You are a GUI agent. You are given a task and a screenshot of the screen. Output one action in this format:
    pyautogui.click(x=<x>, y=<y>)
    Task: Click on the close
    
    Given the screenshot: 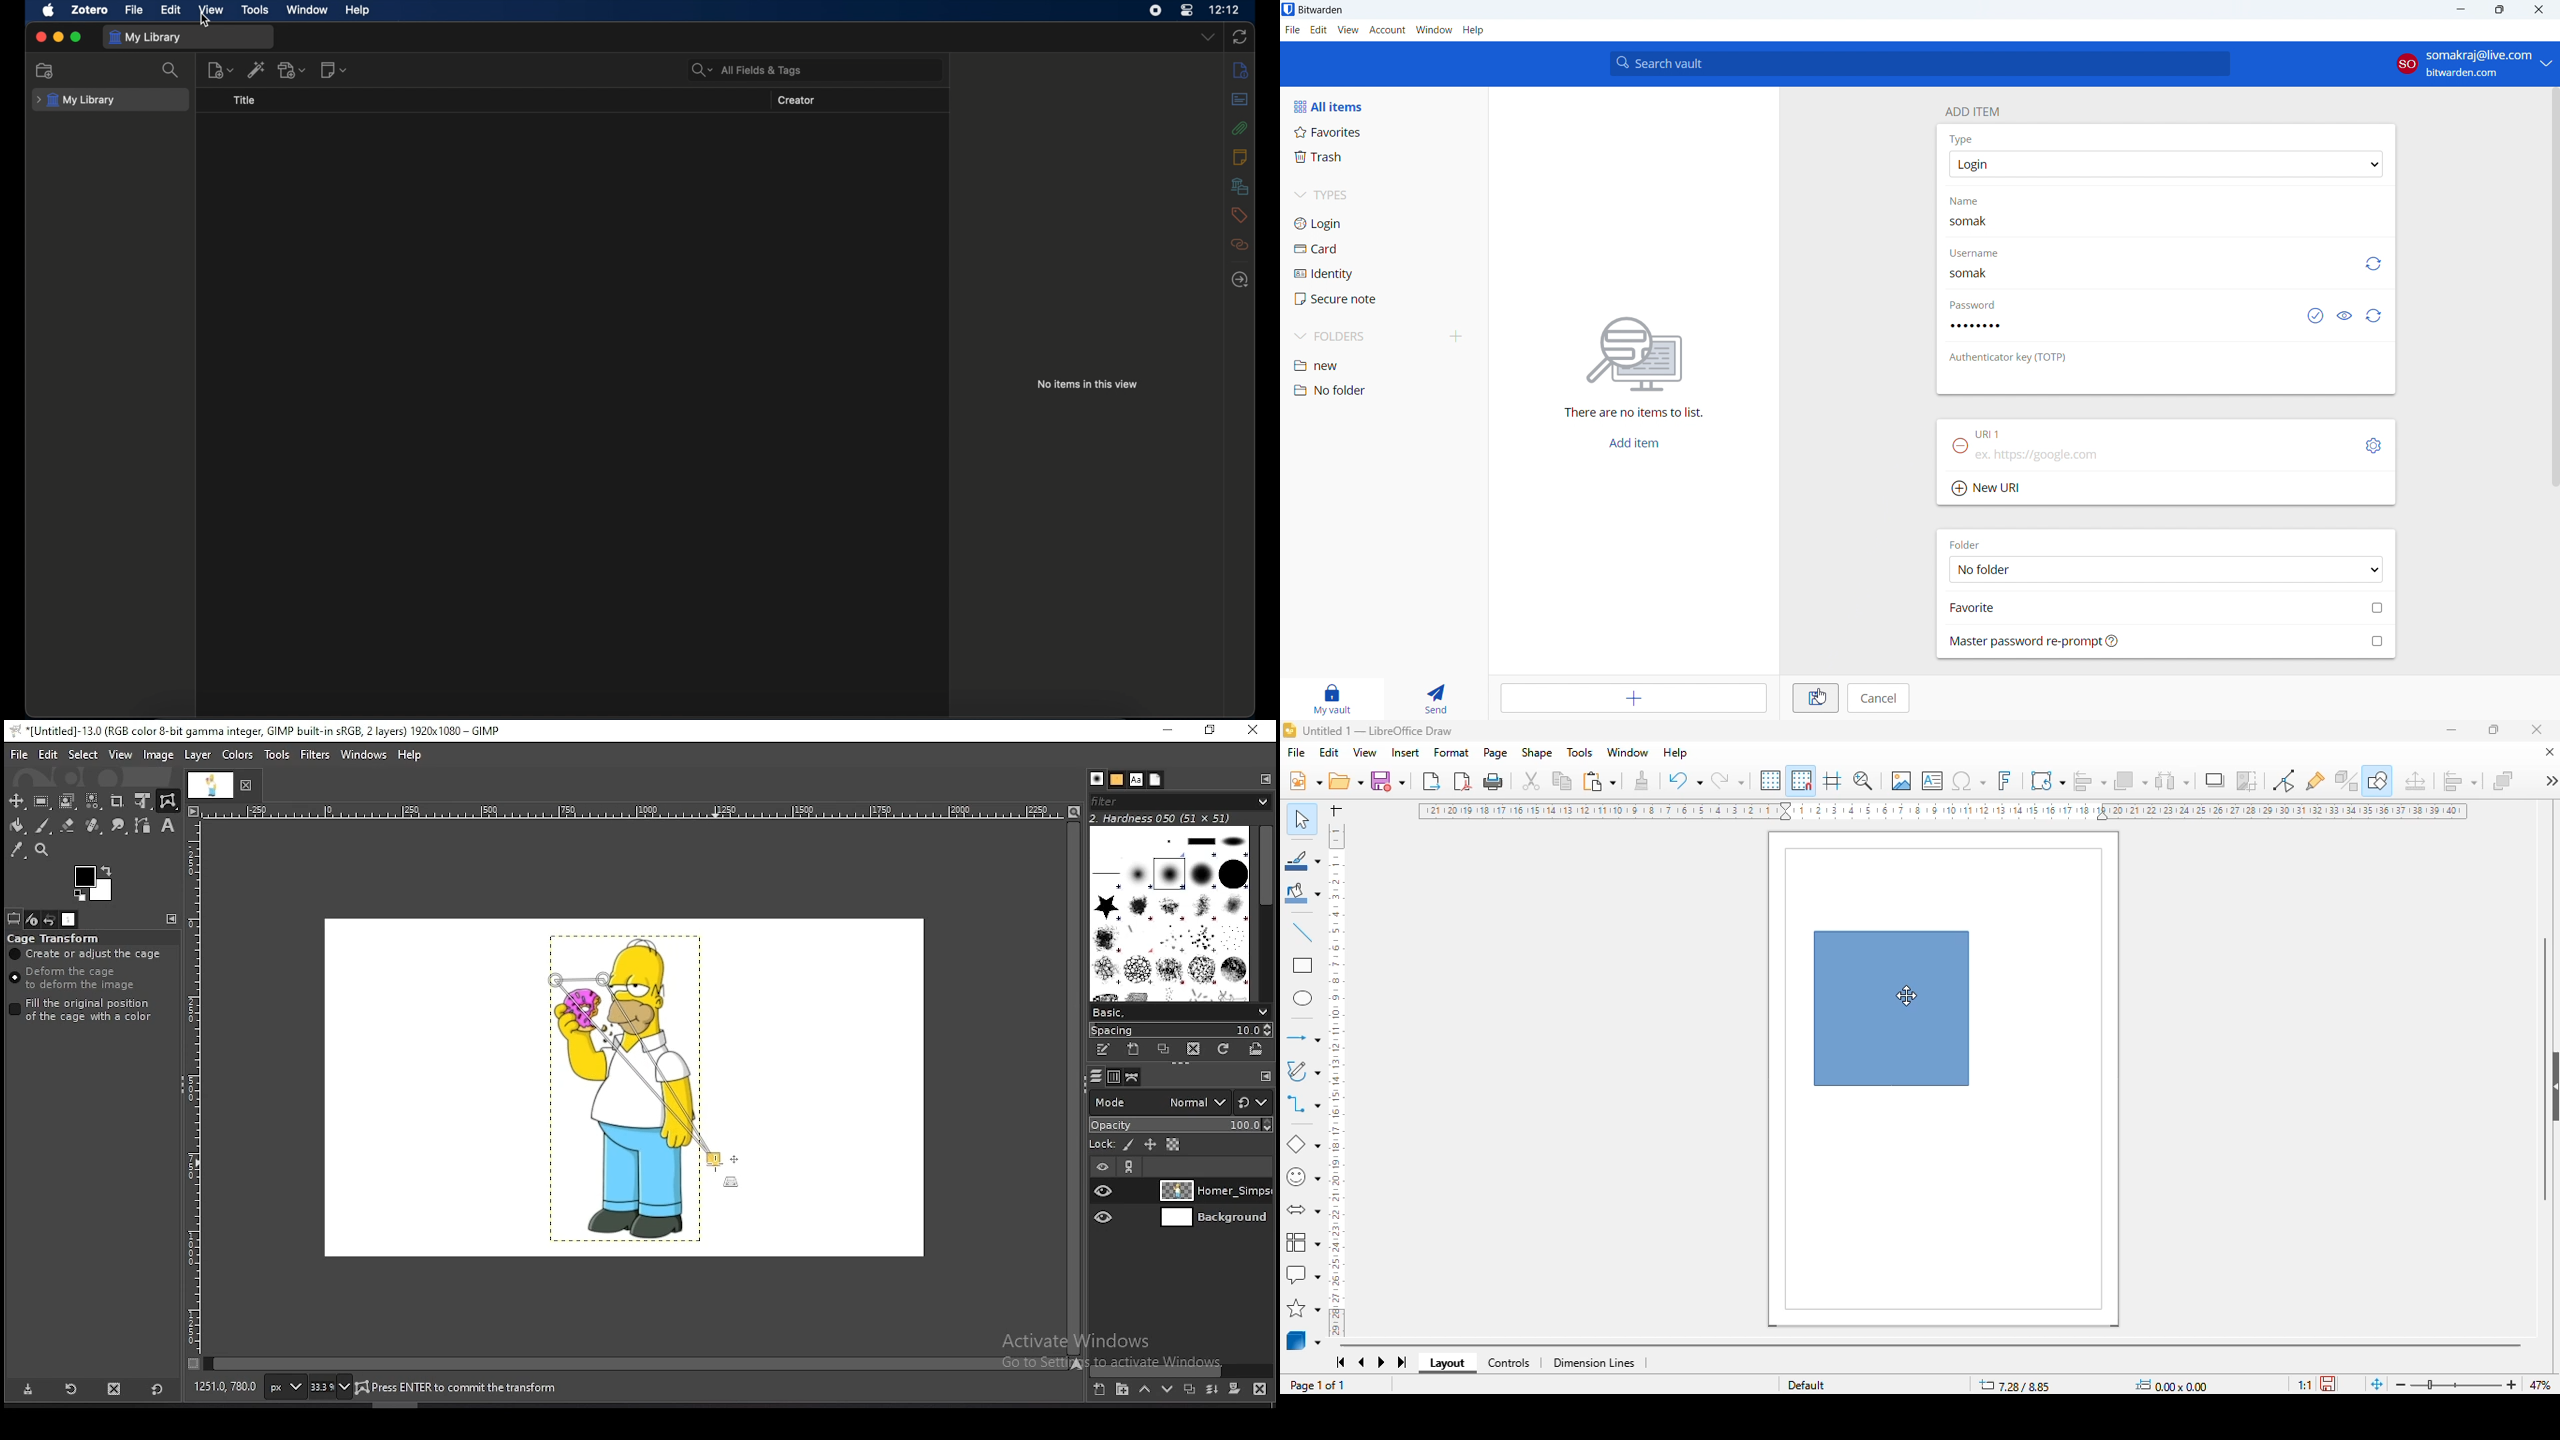 What is the action you would take?
    pyautogui.click(x=2537, y=729)
    